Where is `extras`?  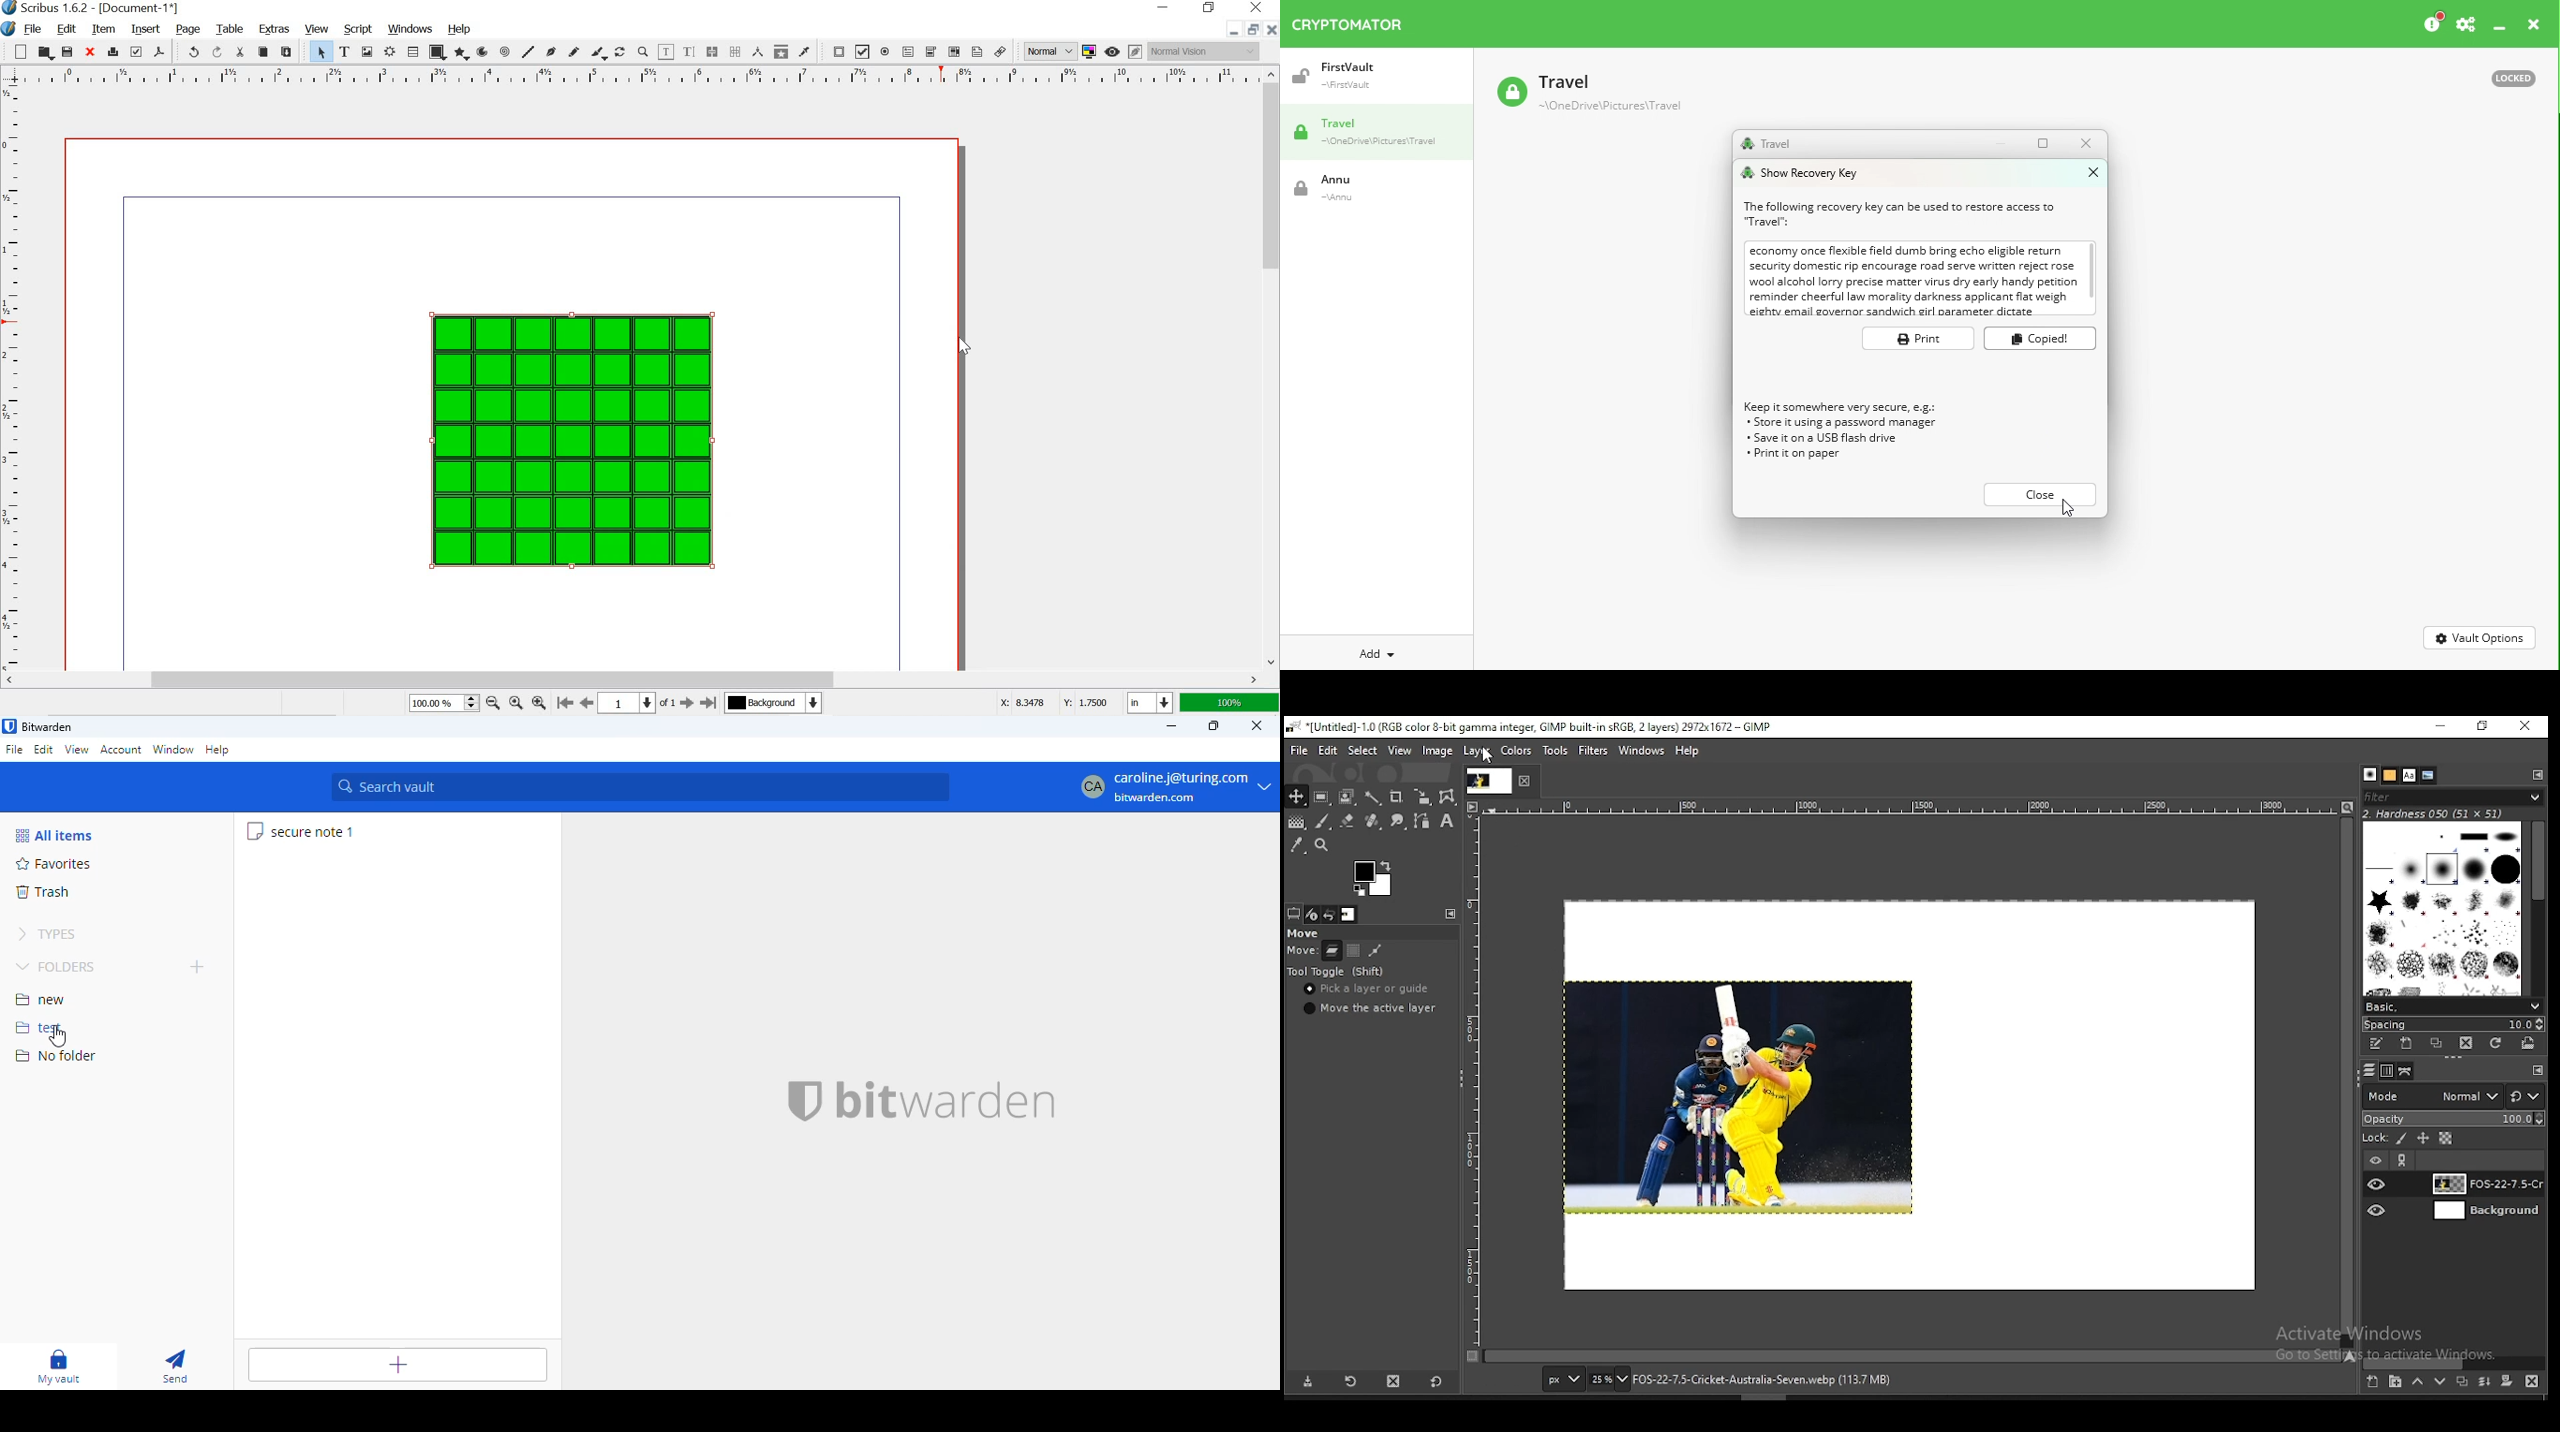 extras is located at coordinates (271, 31).